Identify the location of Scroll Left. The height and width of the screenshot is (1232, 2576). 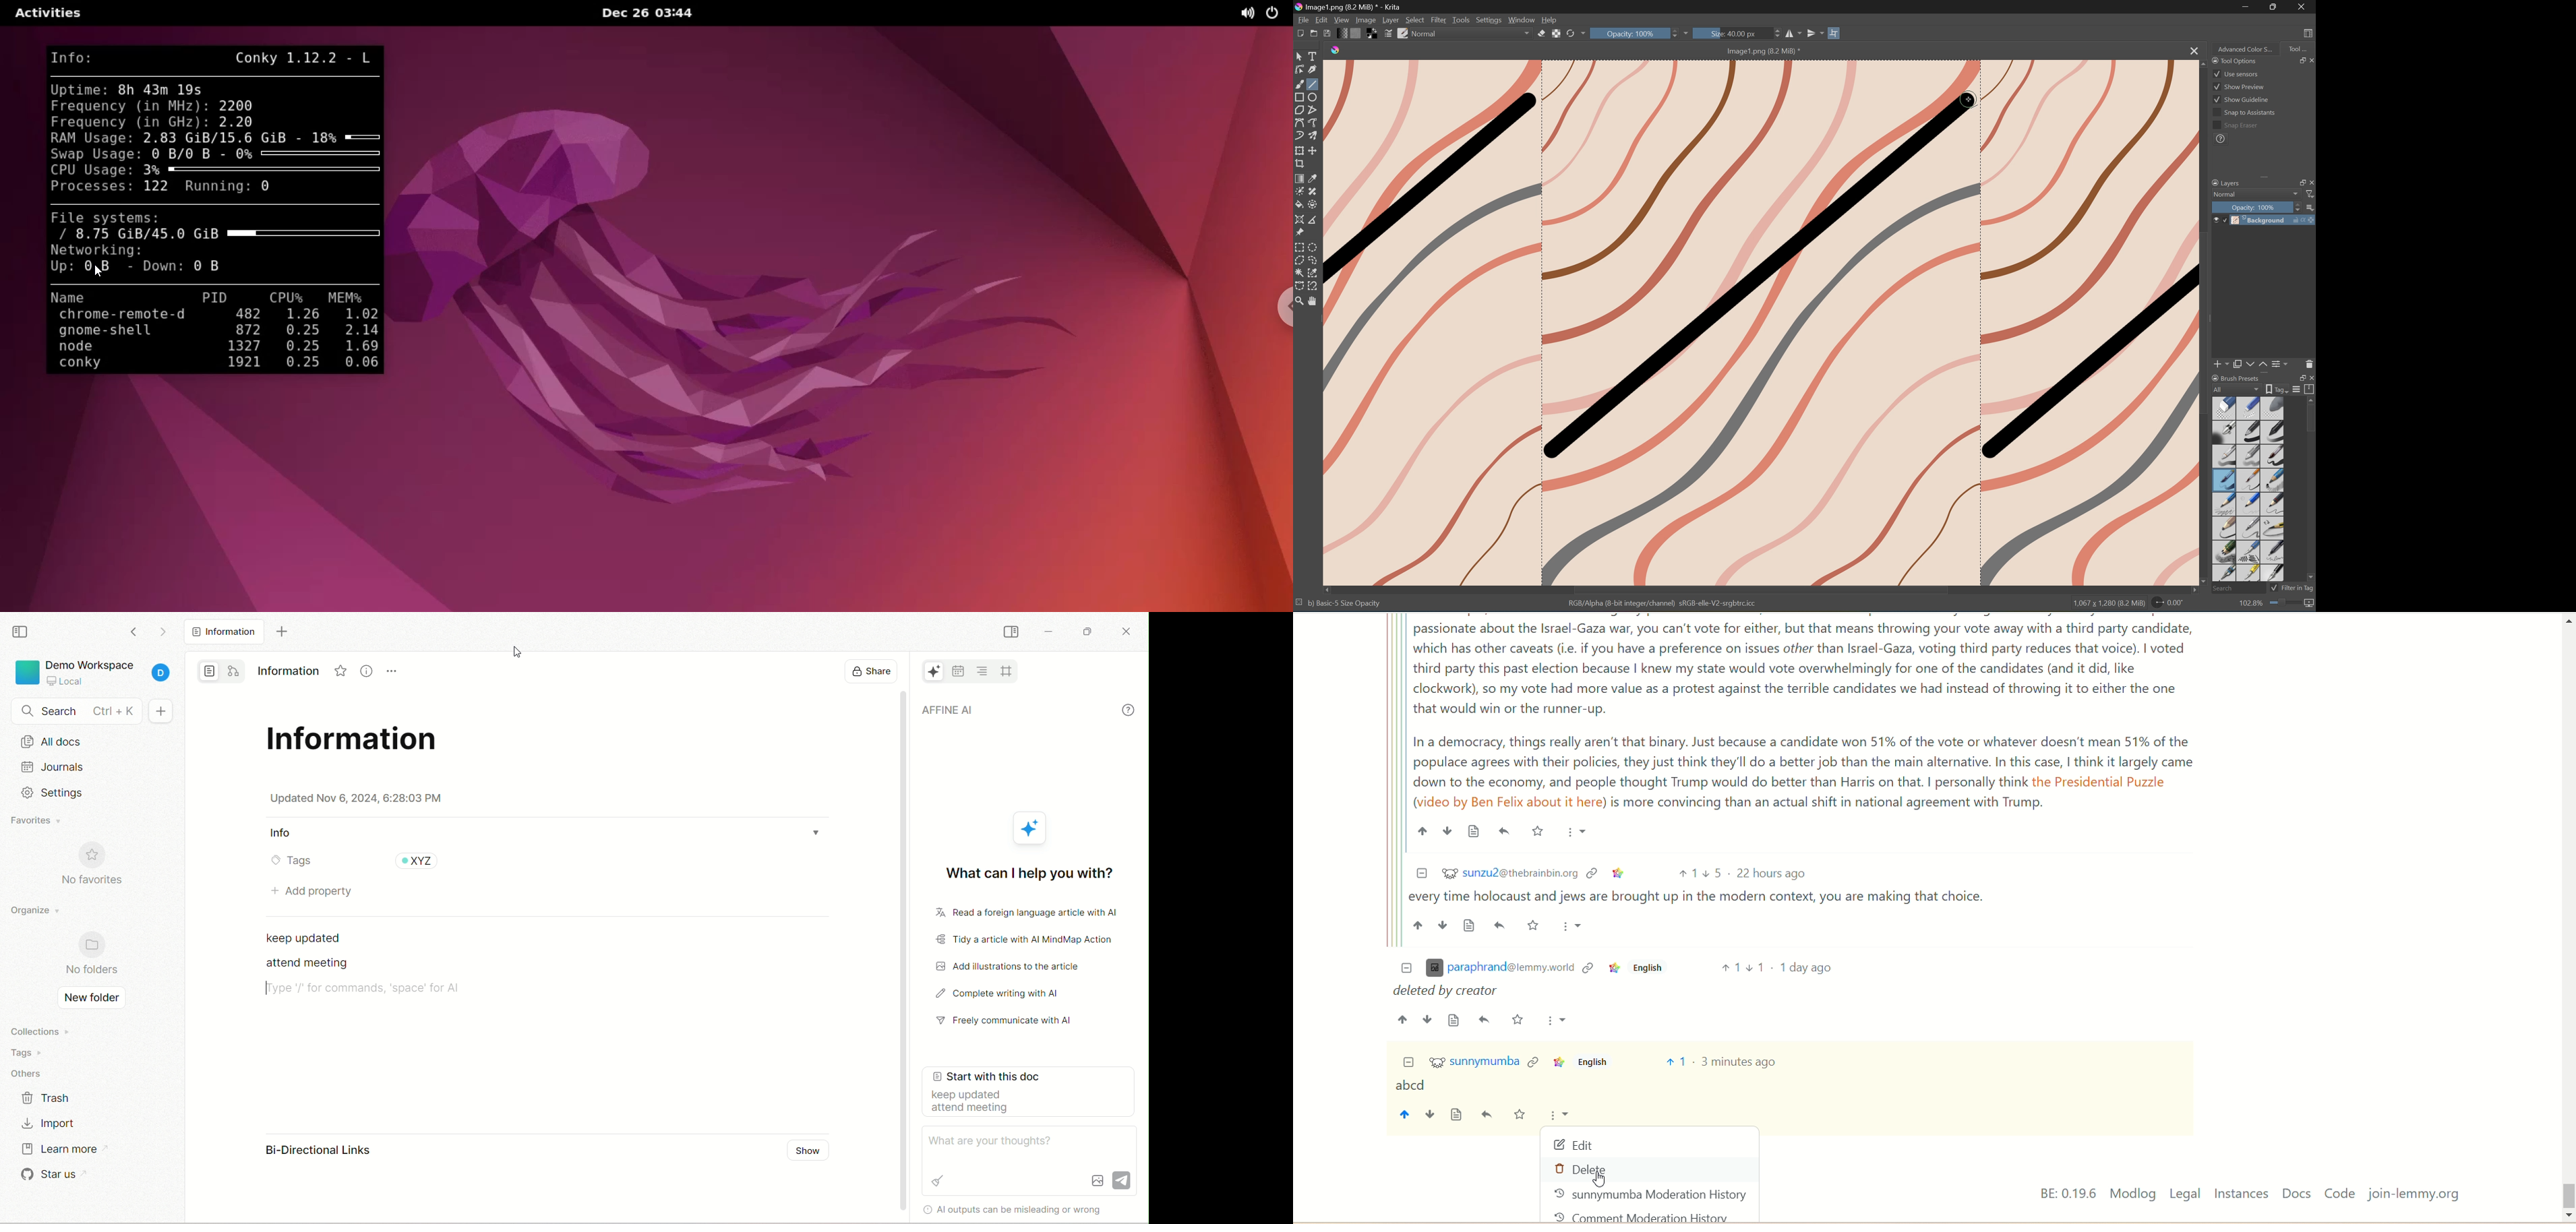
(1328, 588).